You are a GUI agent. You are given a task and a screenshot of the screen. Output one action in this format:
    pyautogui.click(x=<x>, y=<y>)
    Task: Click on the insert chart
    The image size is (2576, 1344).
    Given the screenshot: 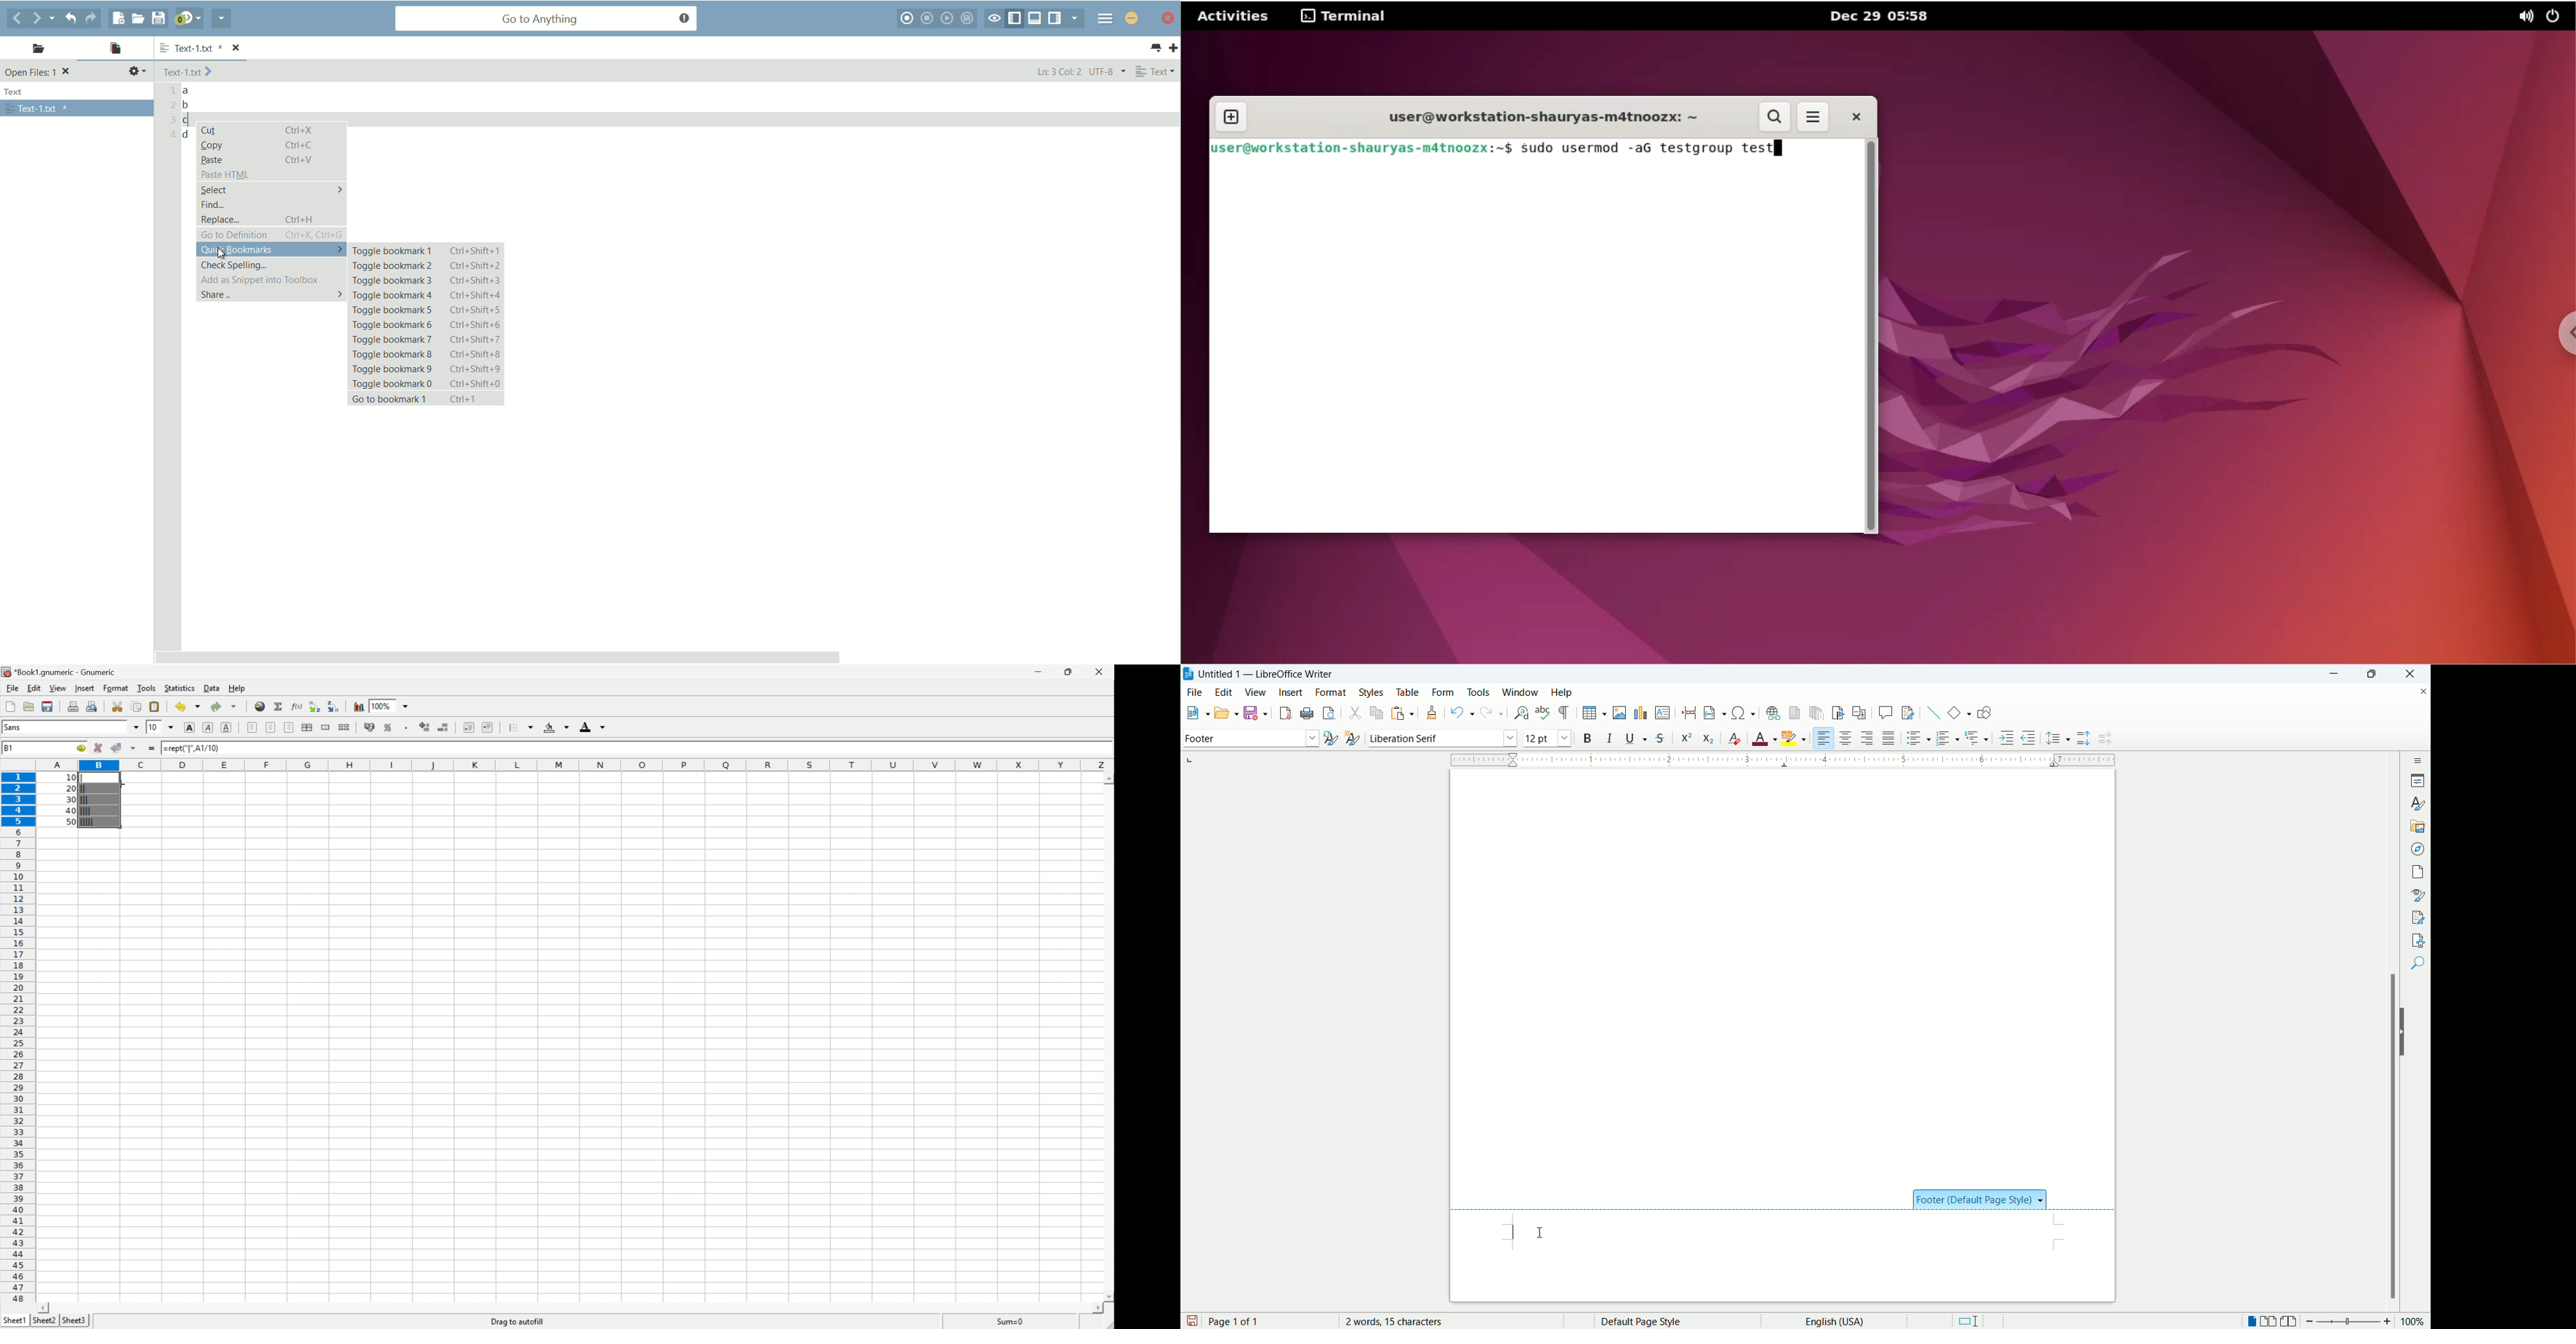 What is the action you would take?
    pyautogui.click(x=1640, y=712)
    